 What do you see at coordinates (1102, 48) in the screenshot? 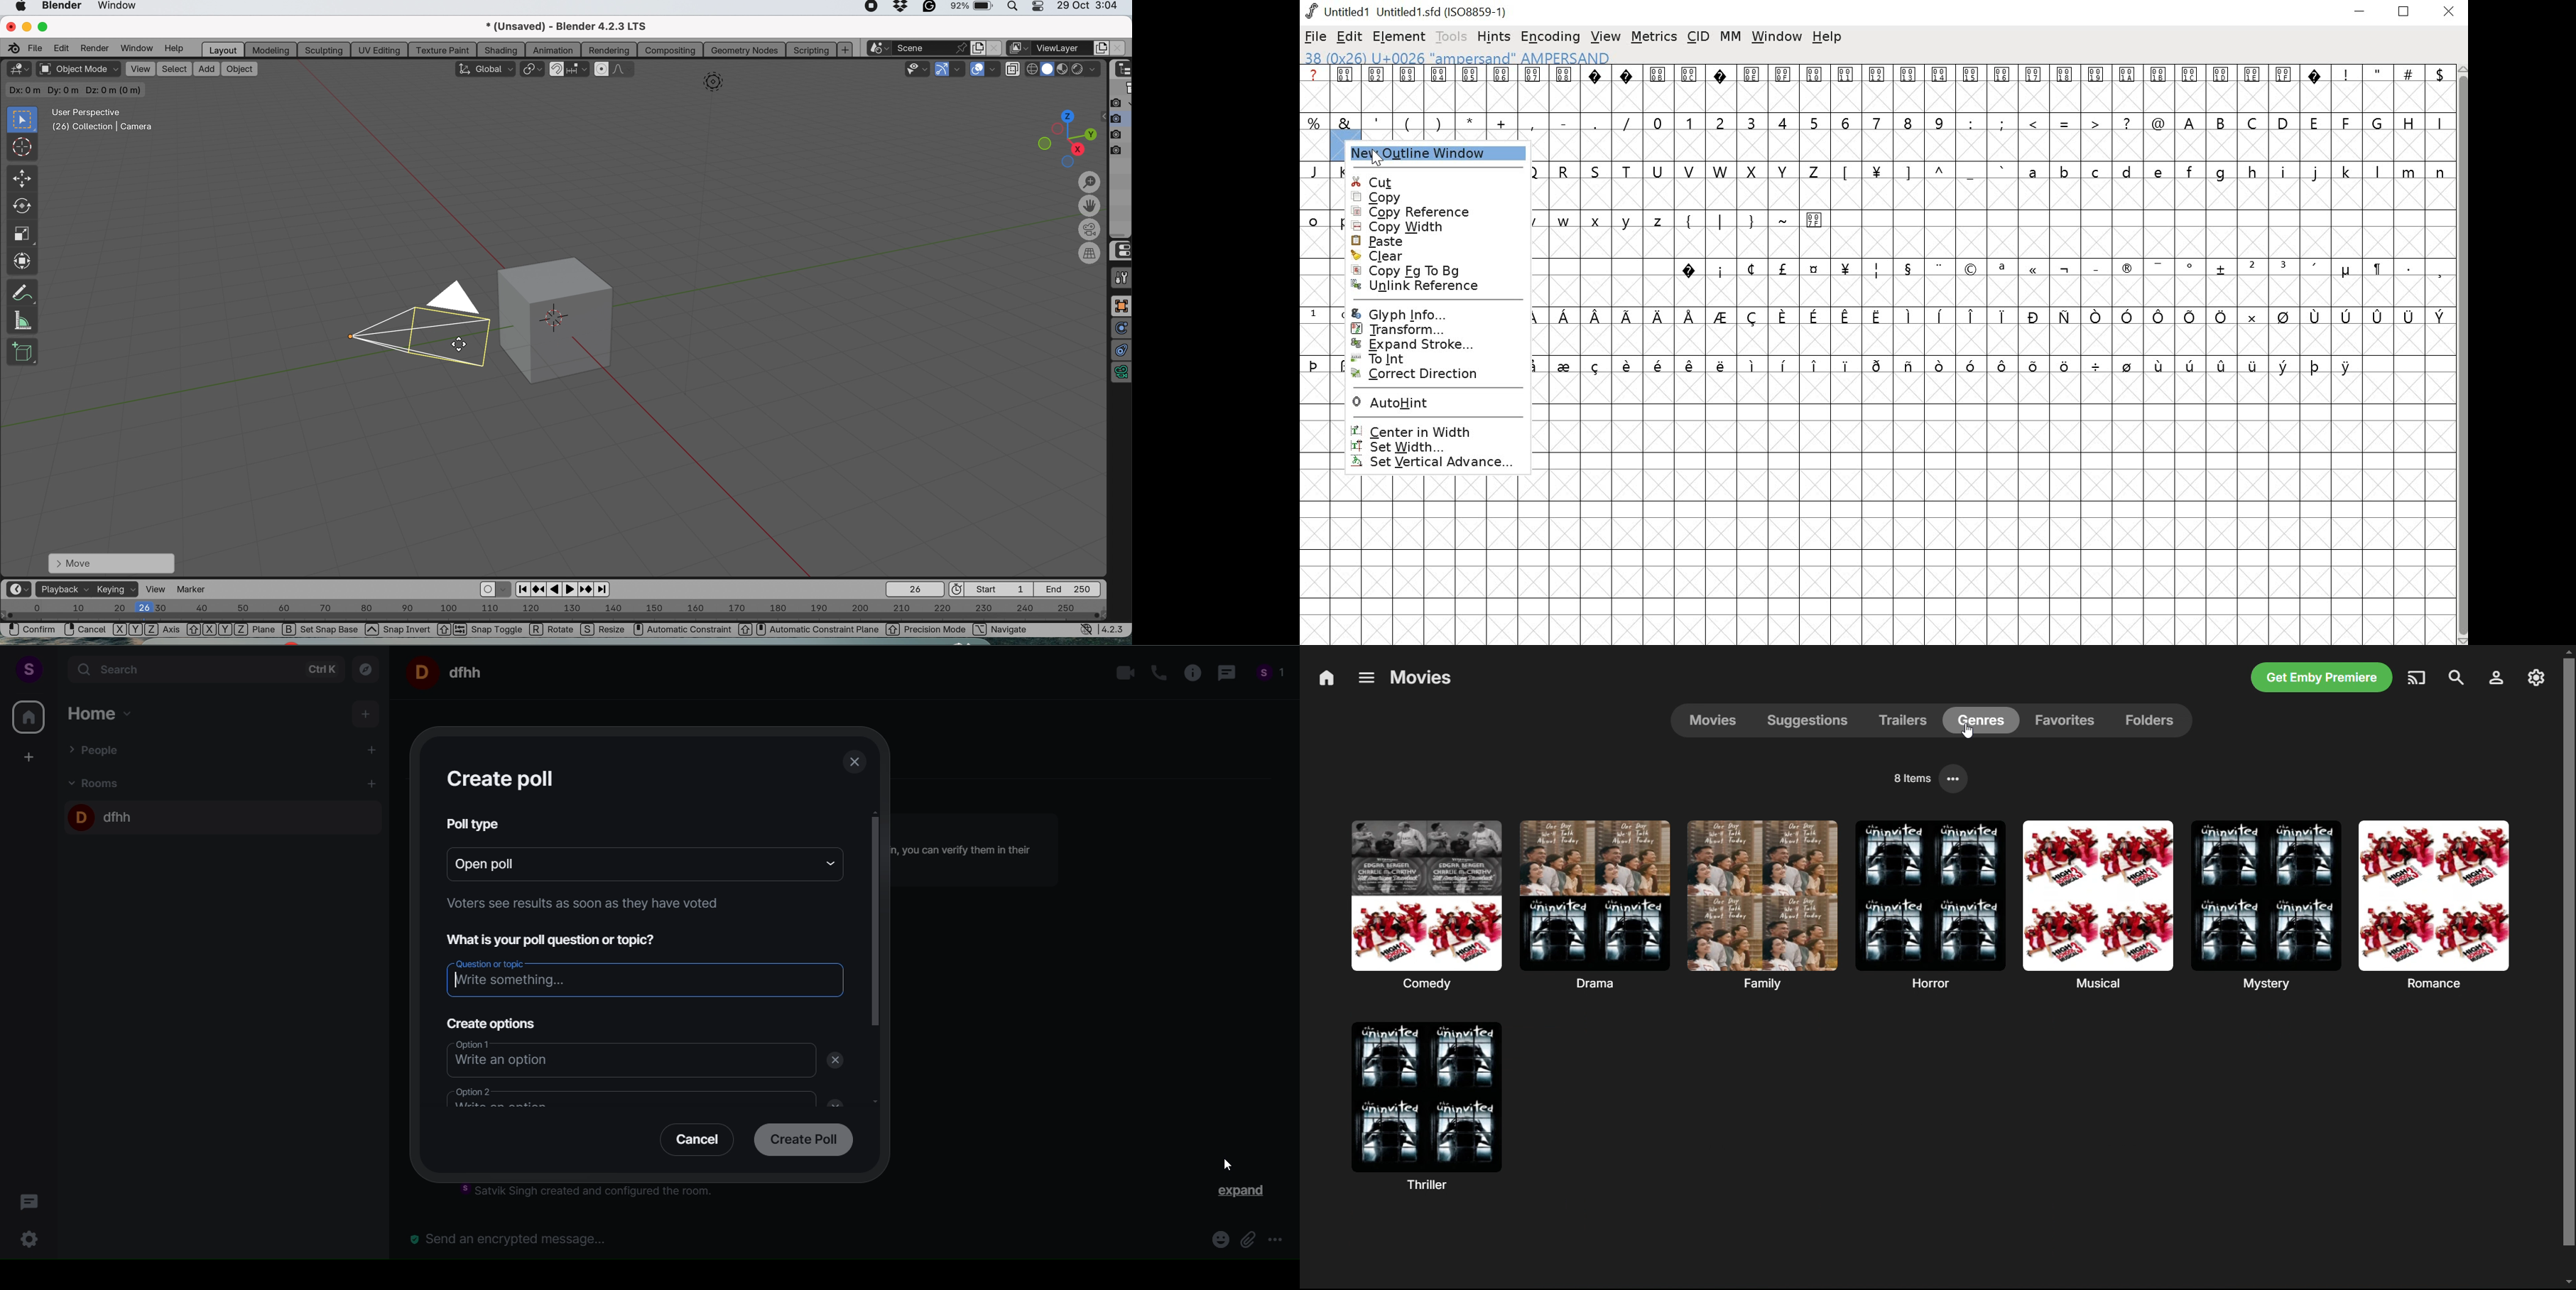
I see `add layer` at bounding box center [1102, 48].